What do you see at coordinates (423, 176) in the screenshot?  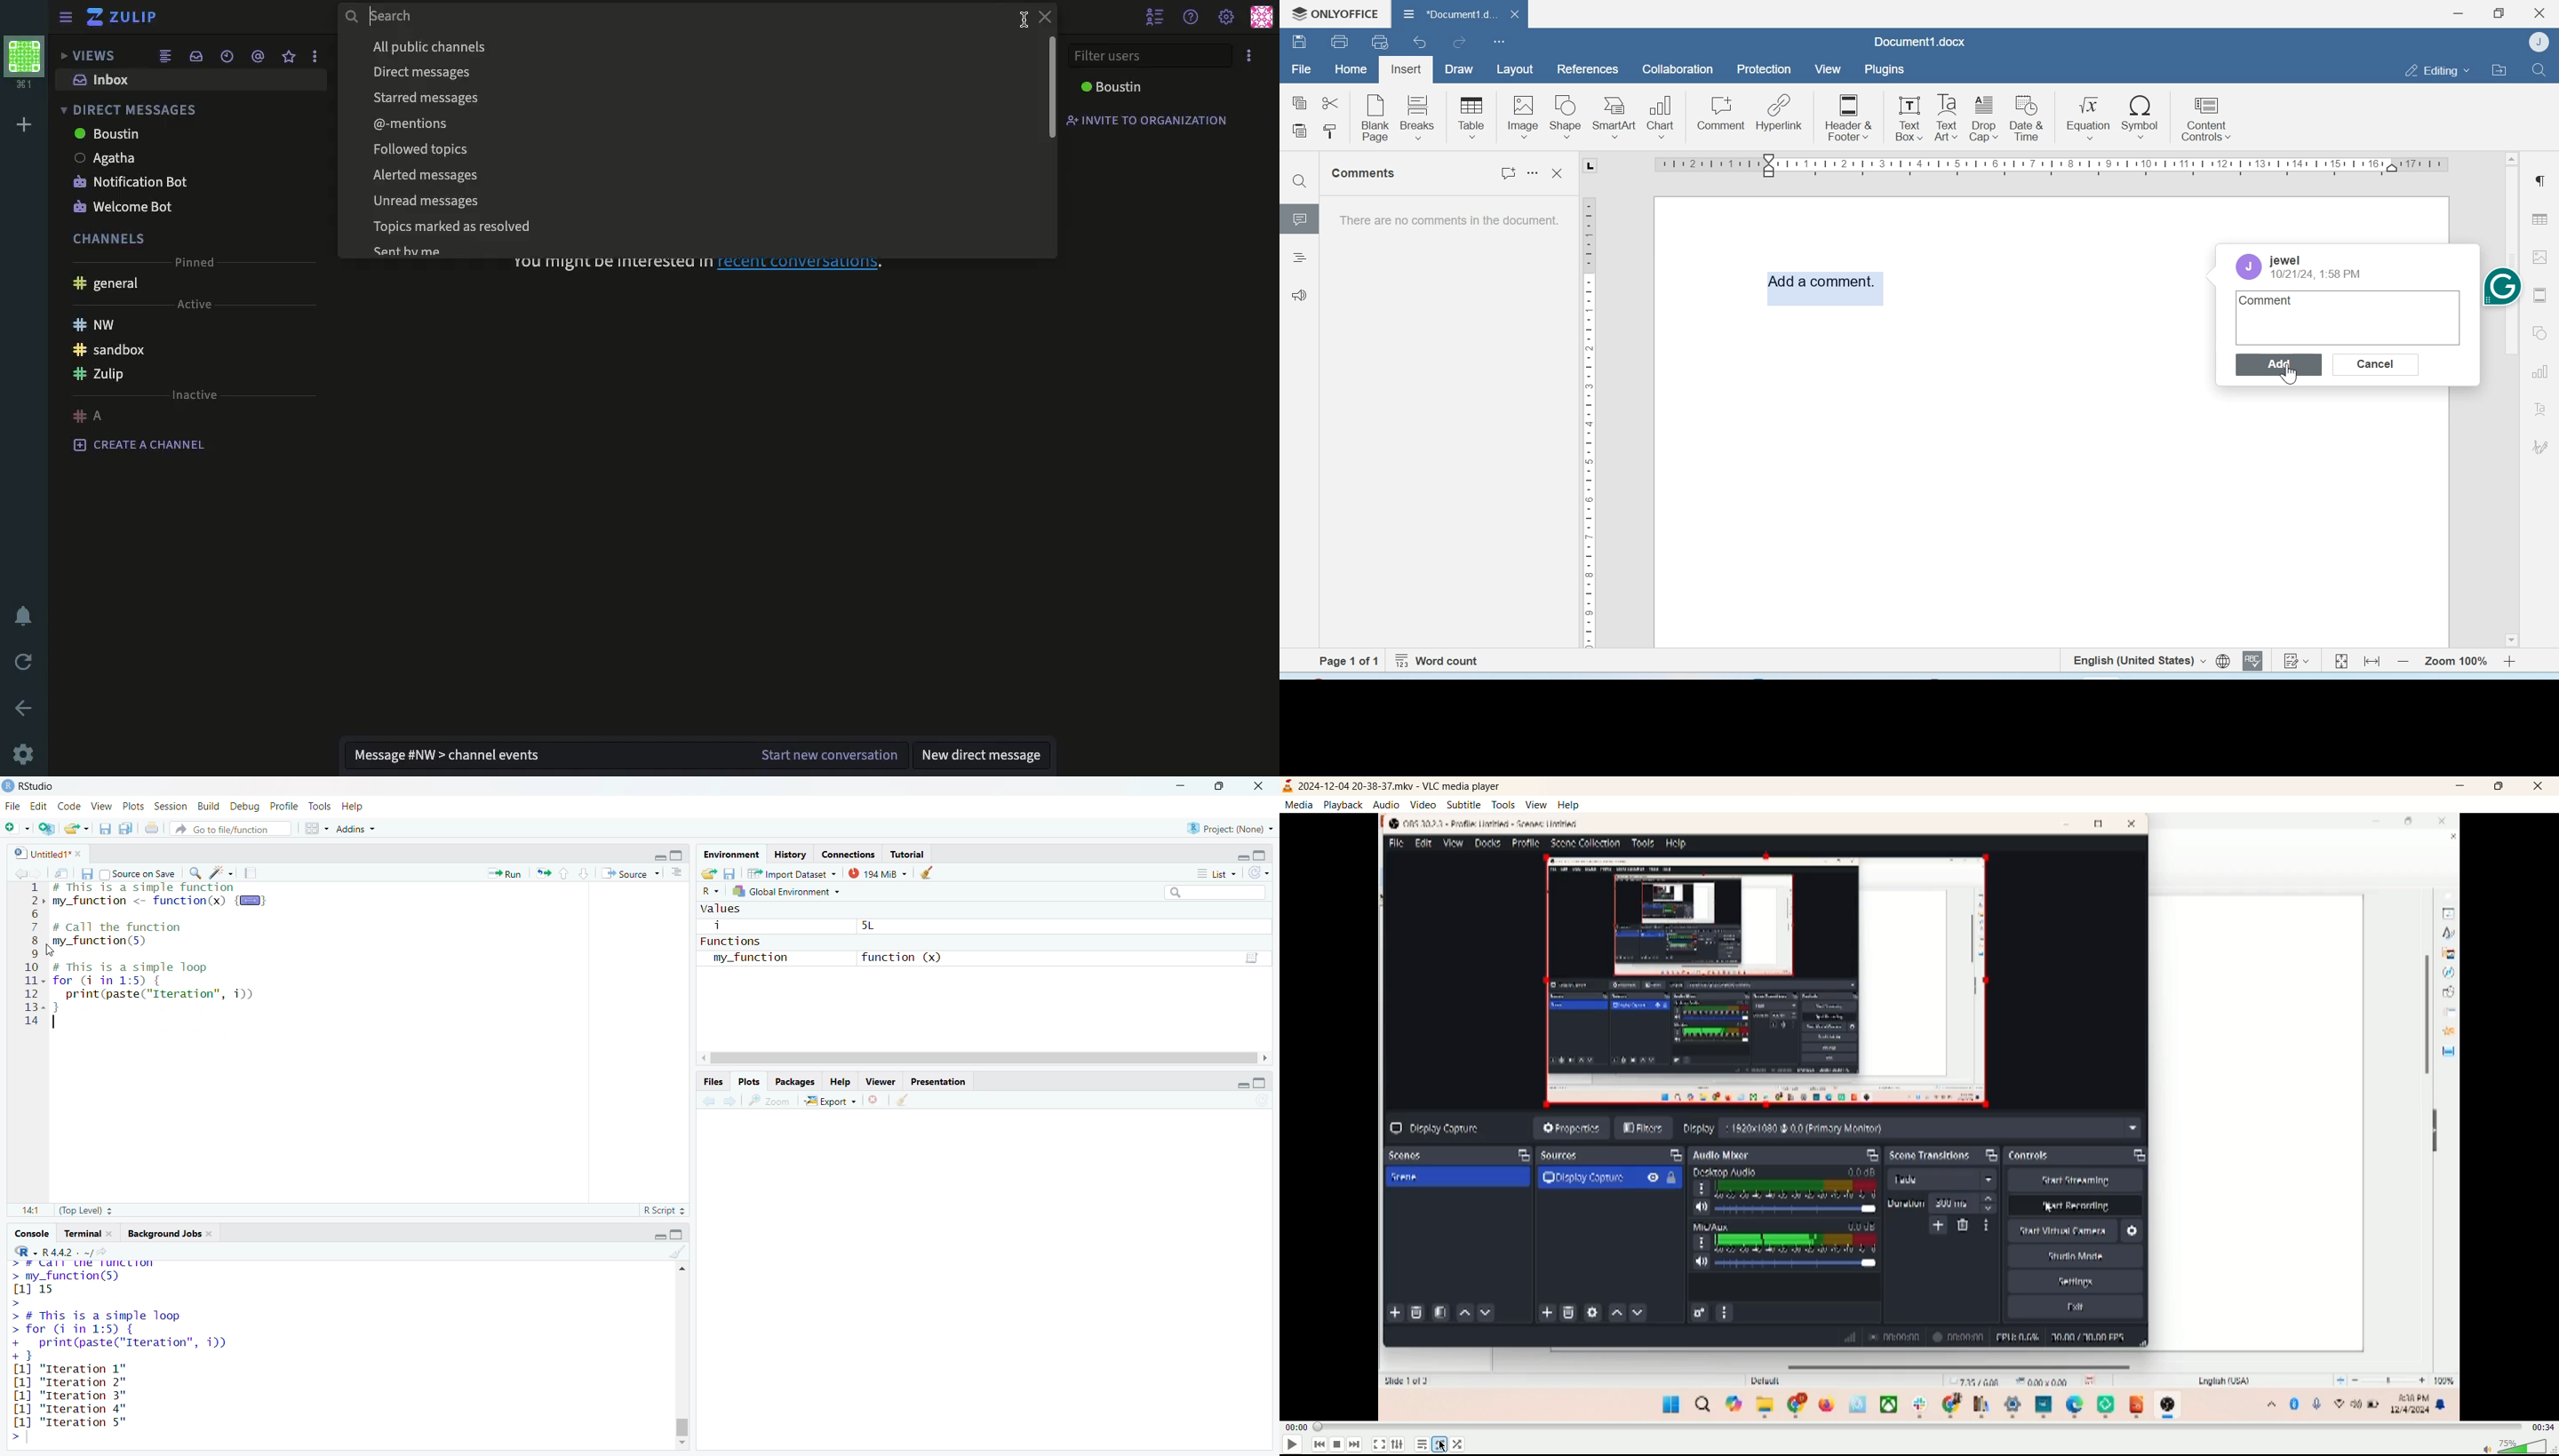 I see `Alerted messages` at bounding box center [423, 176].